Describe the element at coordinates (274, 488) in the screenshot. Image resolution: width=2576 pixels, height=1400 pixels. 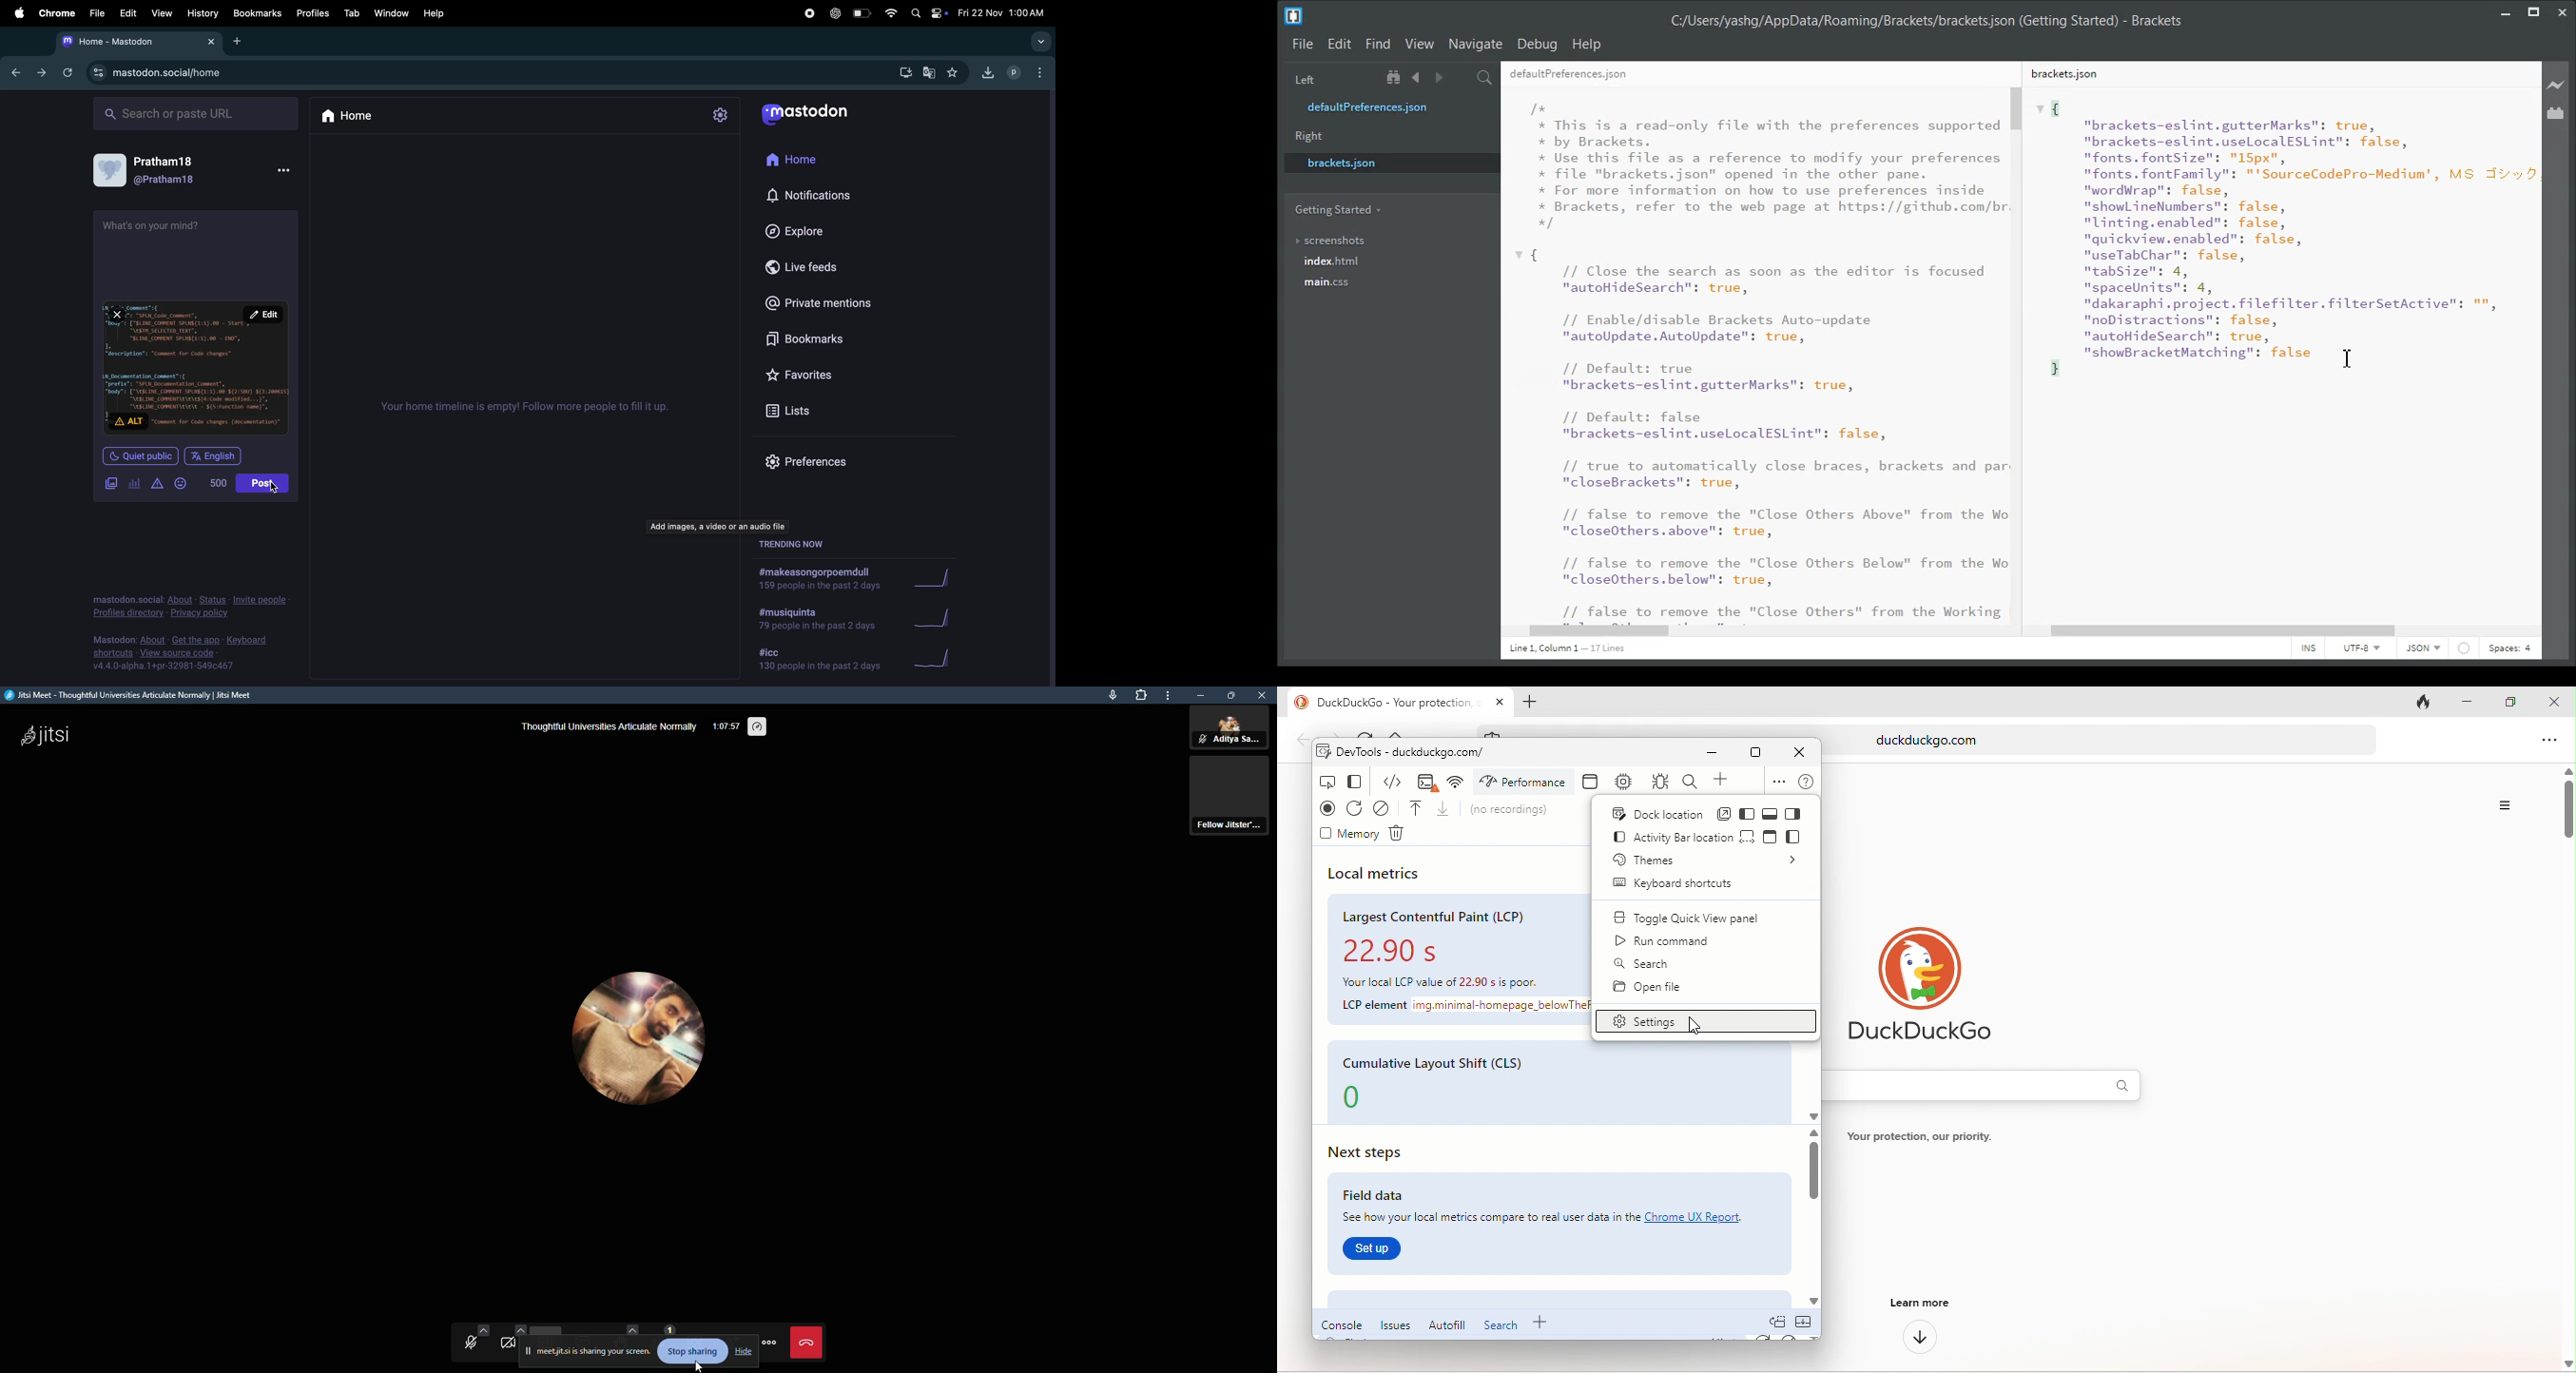
I see `cursor` at that location.